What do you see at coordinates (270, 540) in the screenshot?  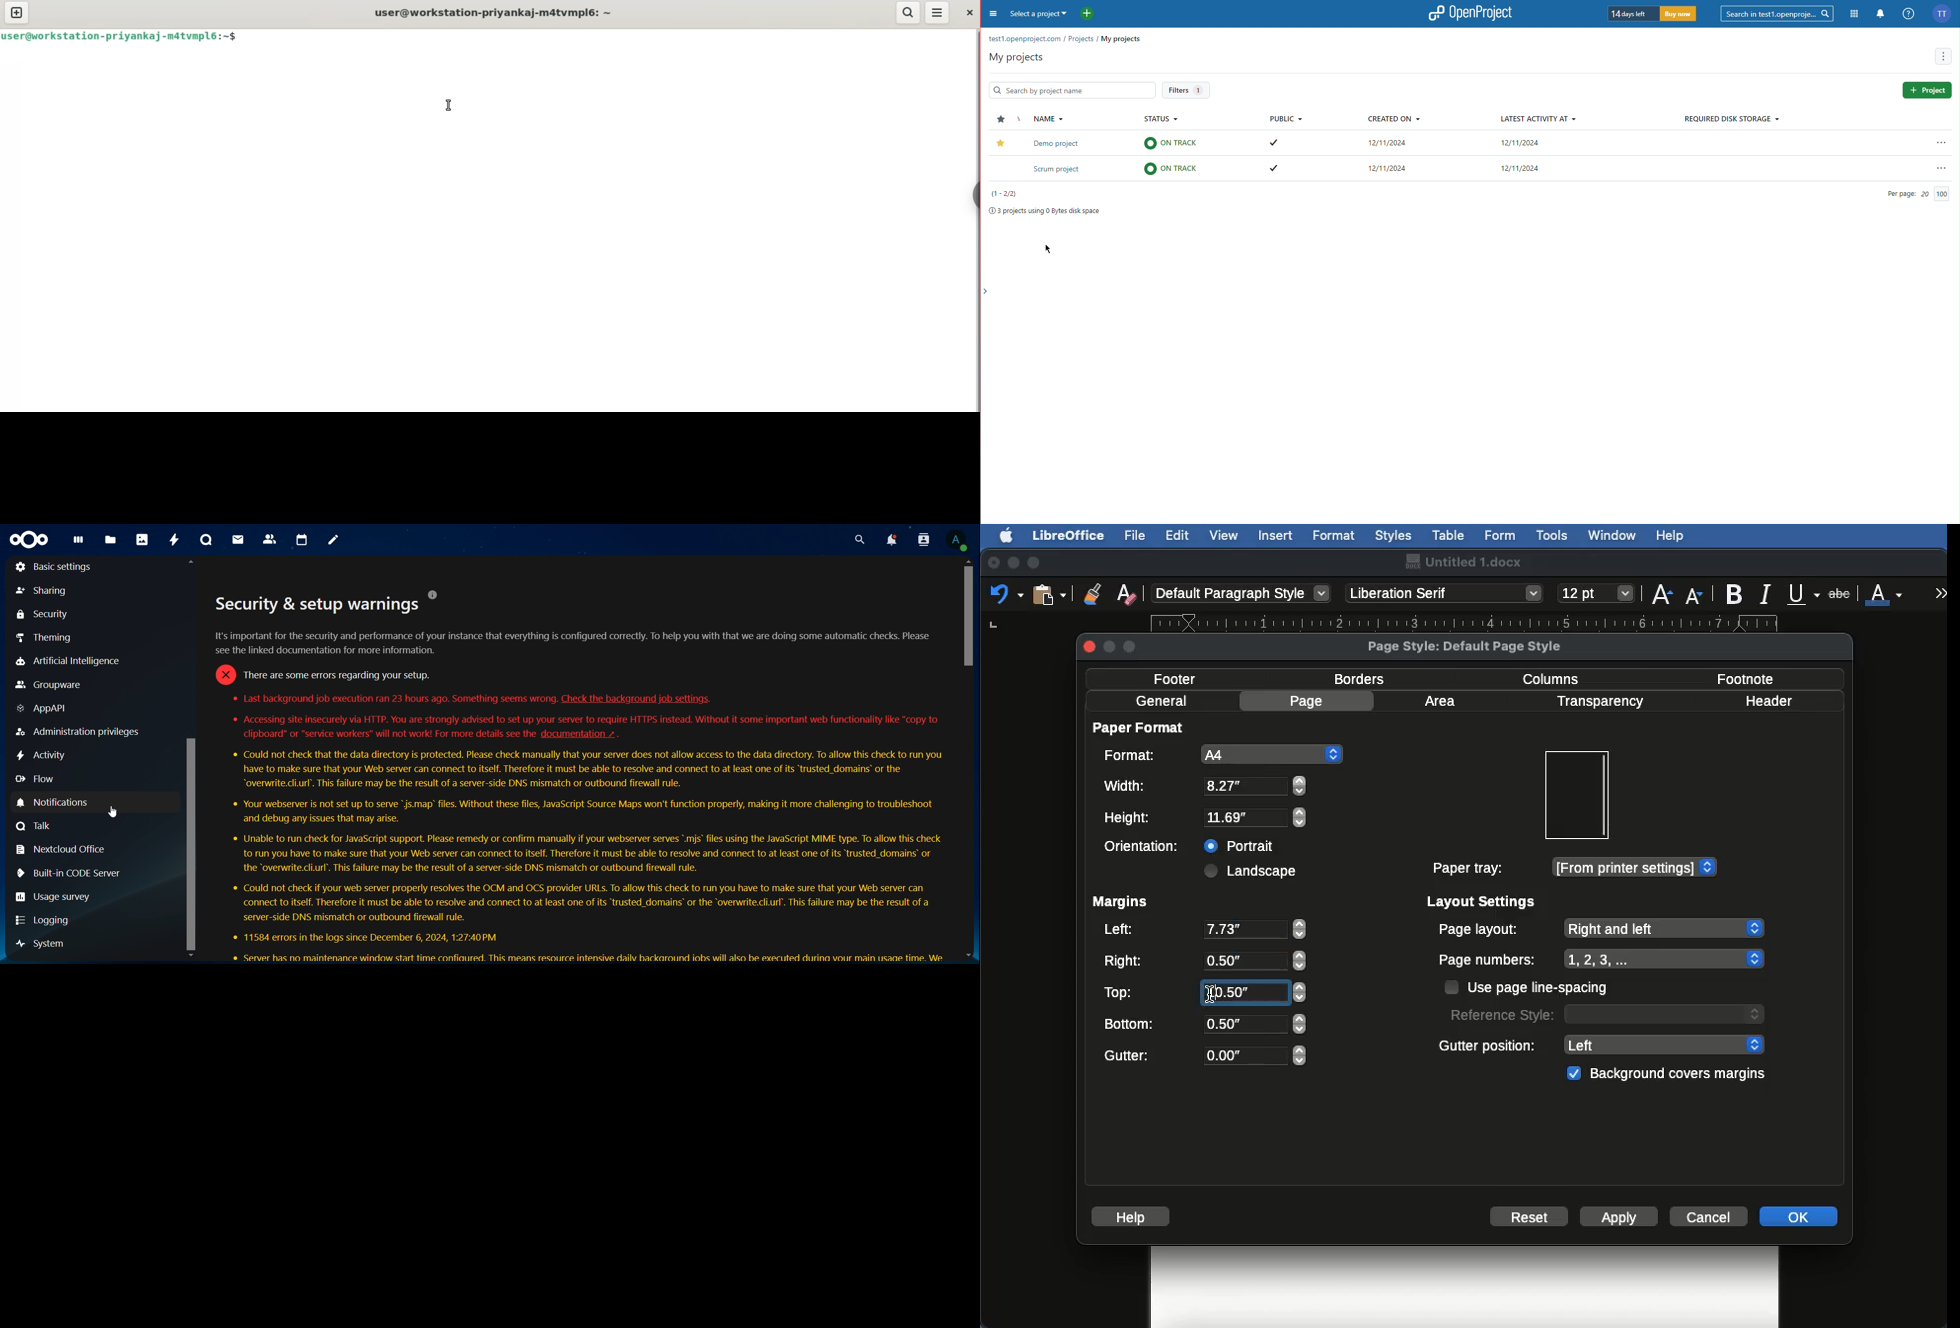 I see `contacts` at bounding box center [270, 540].